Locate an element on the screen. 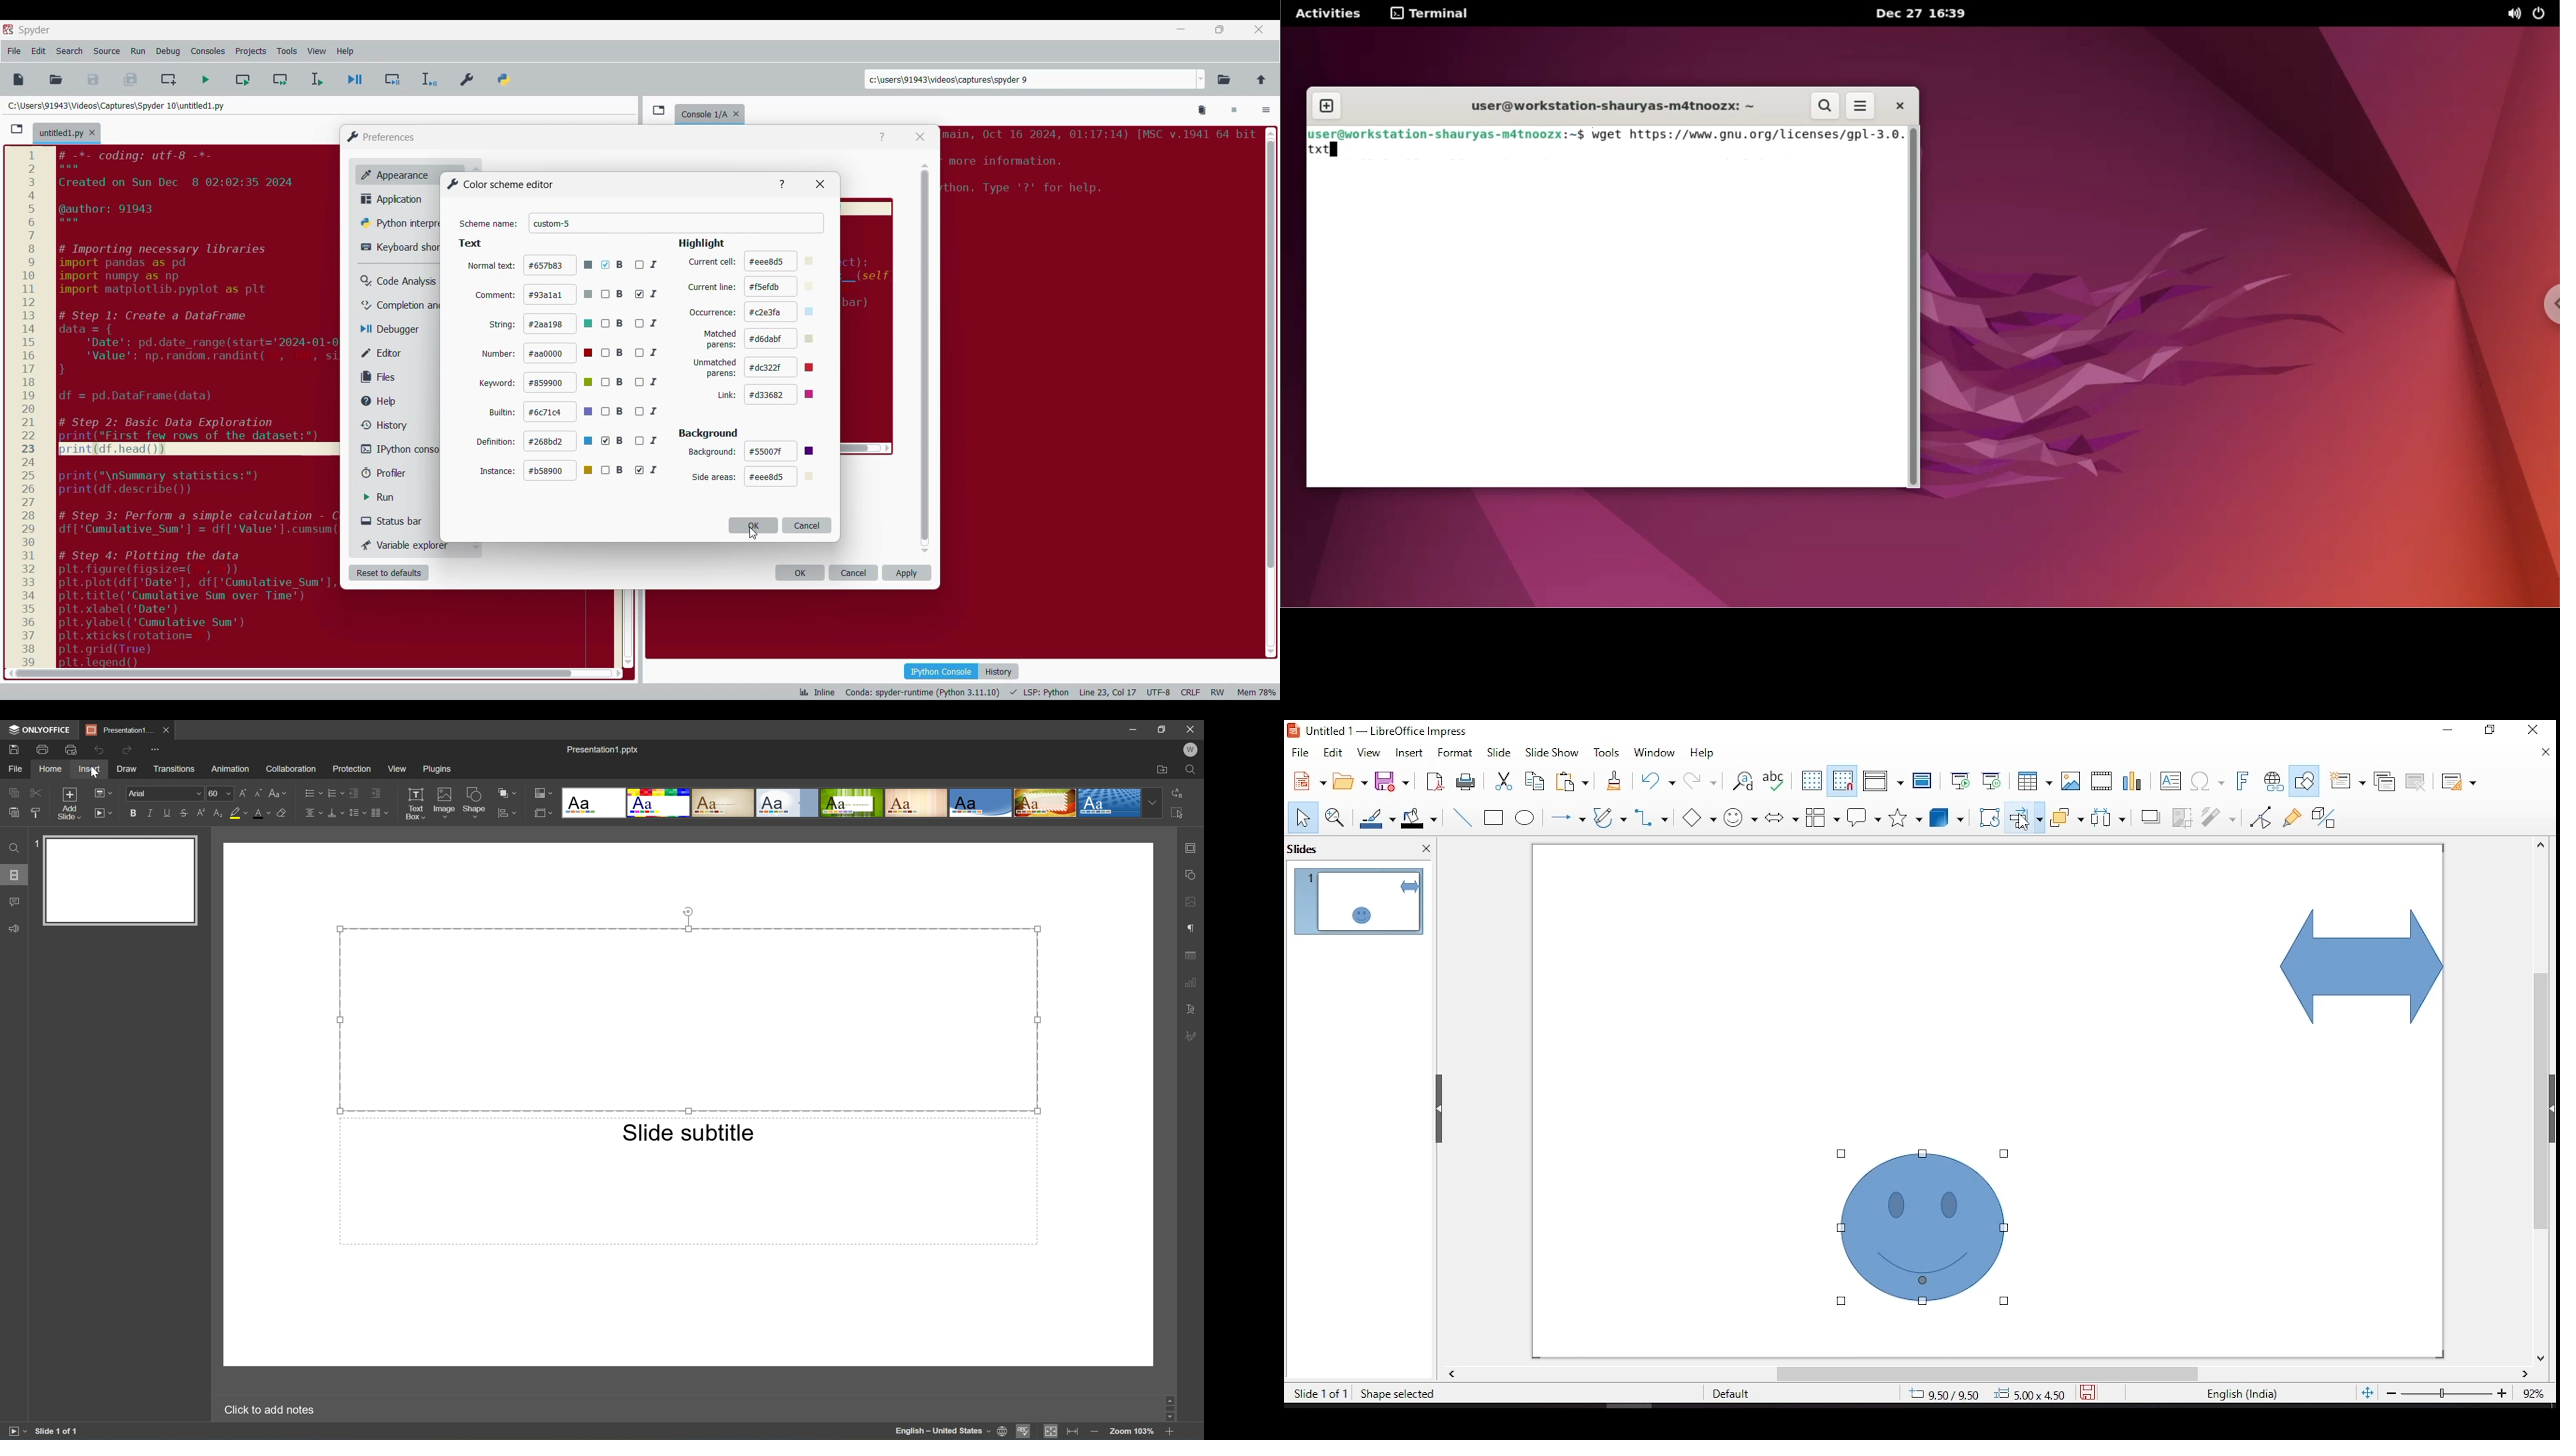  Keyboard shortcut is located at coordinates (400, 247).